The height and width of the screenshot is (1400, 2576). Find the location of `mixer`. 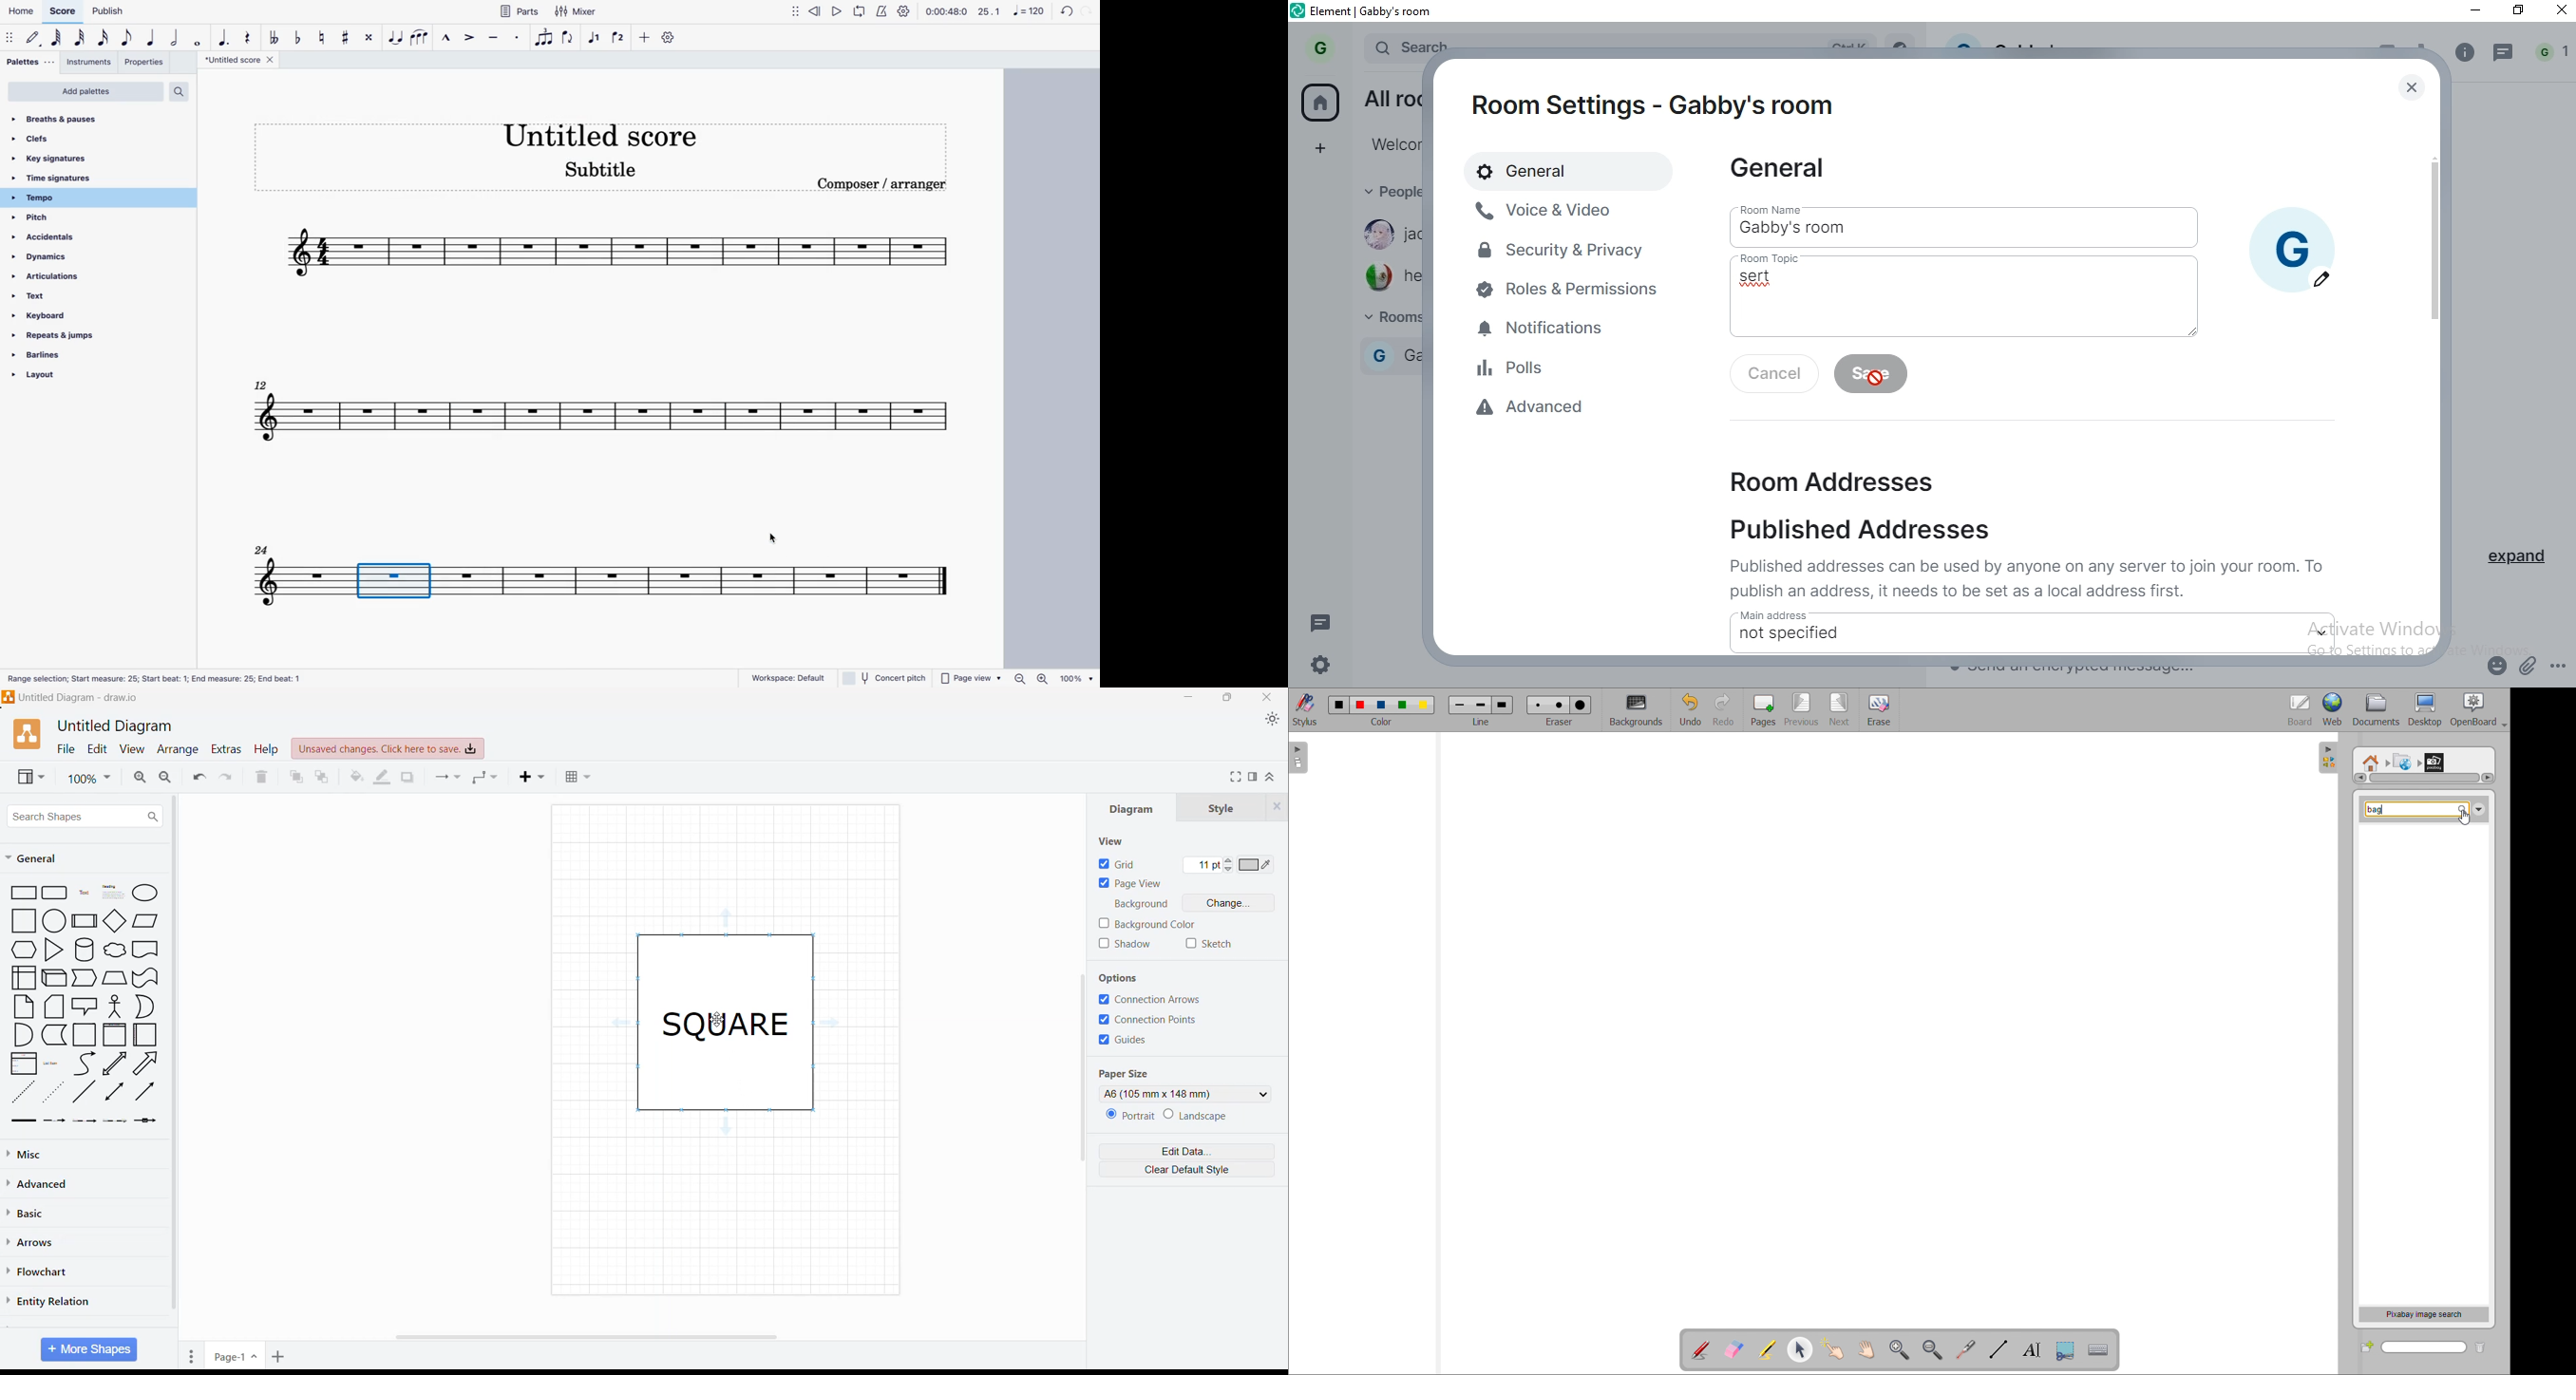

mixer is located at coordinates (576, 12).